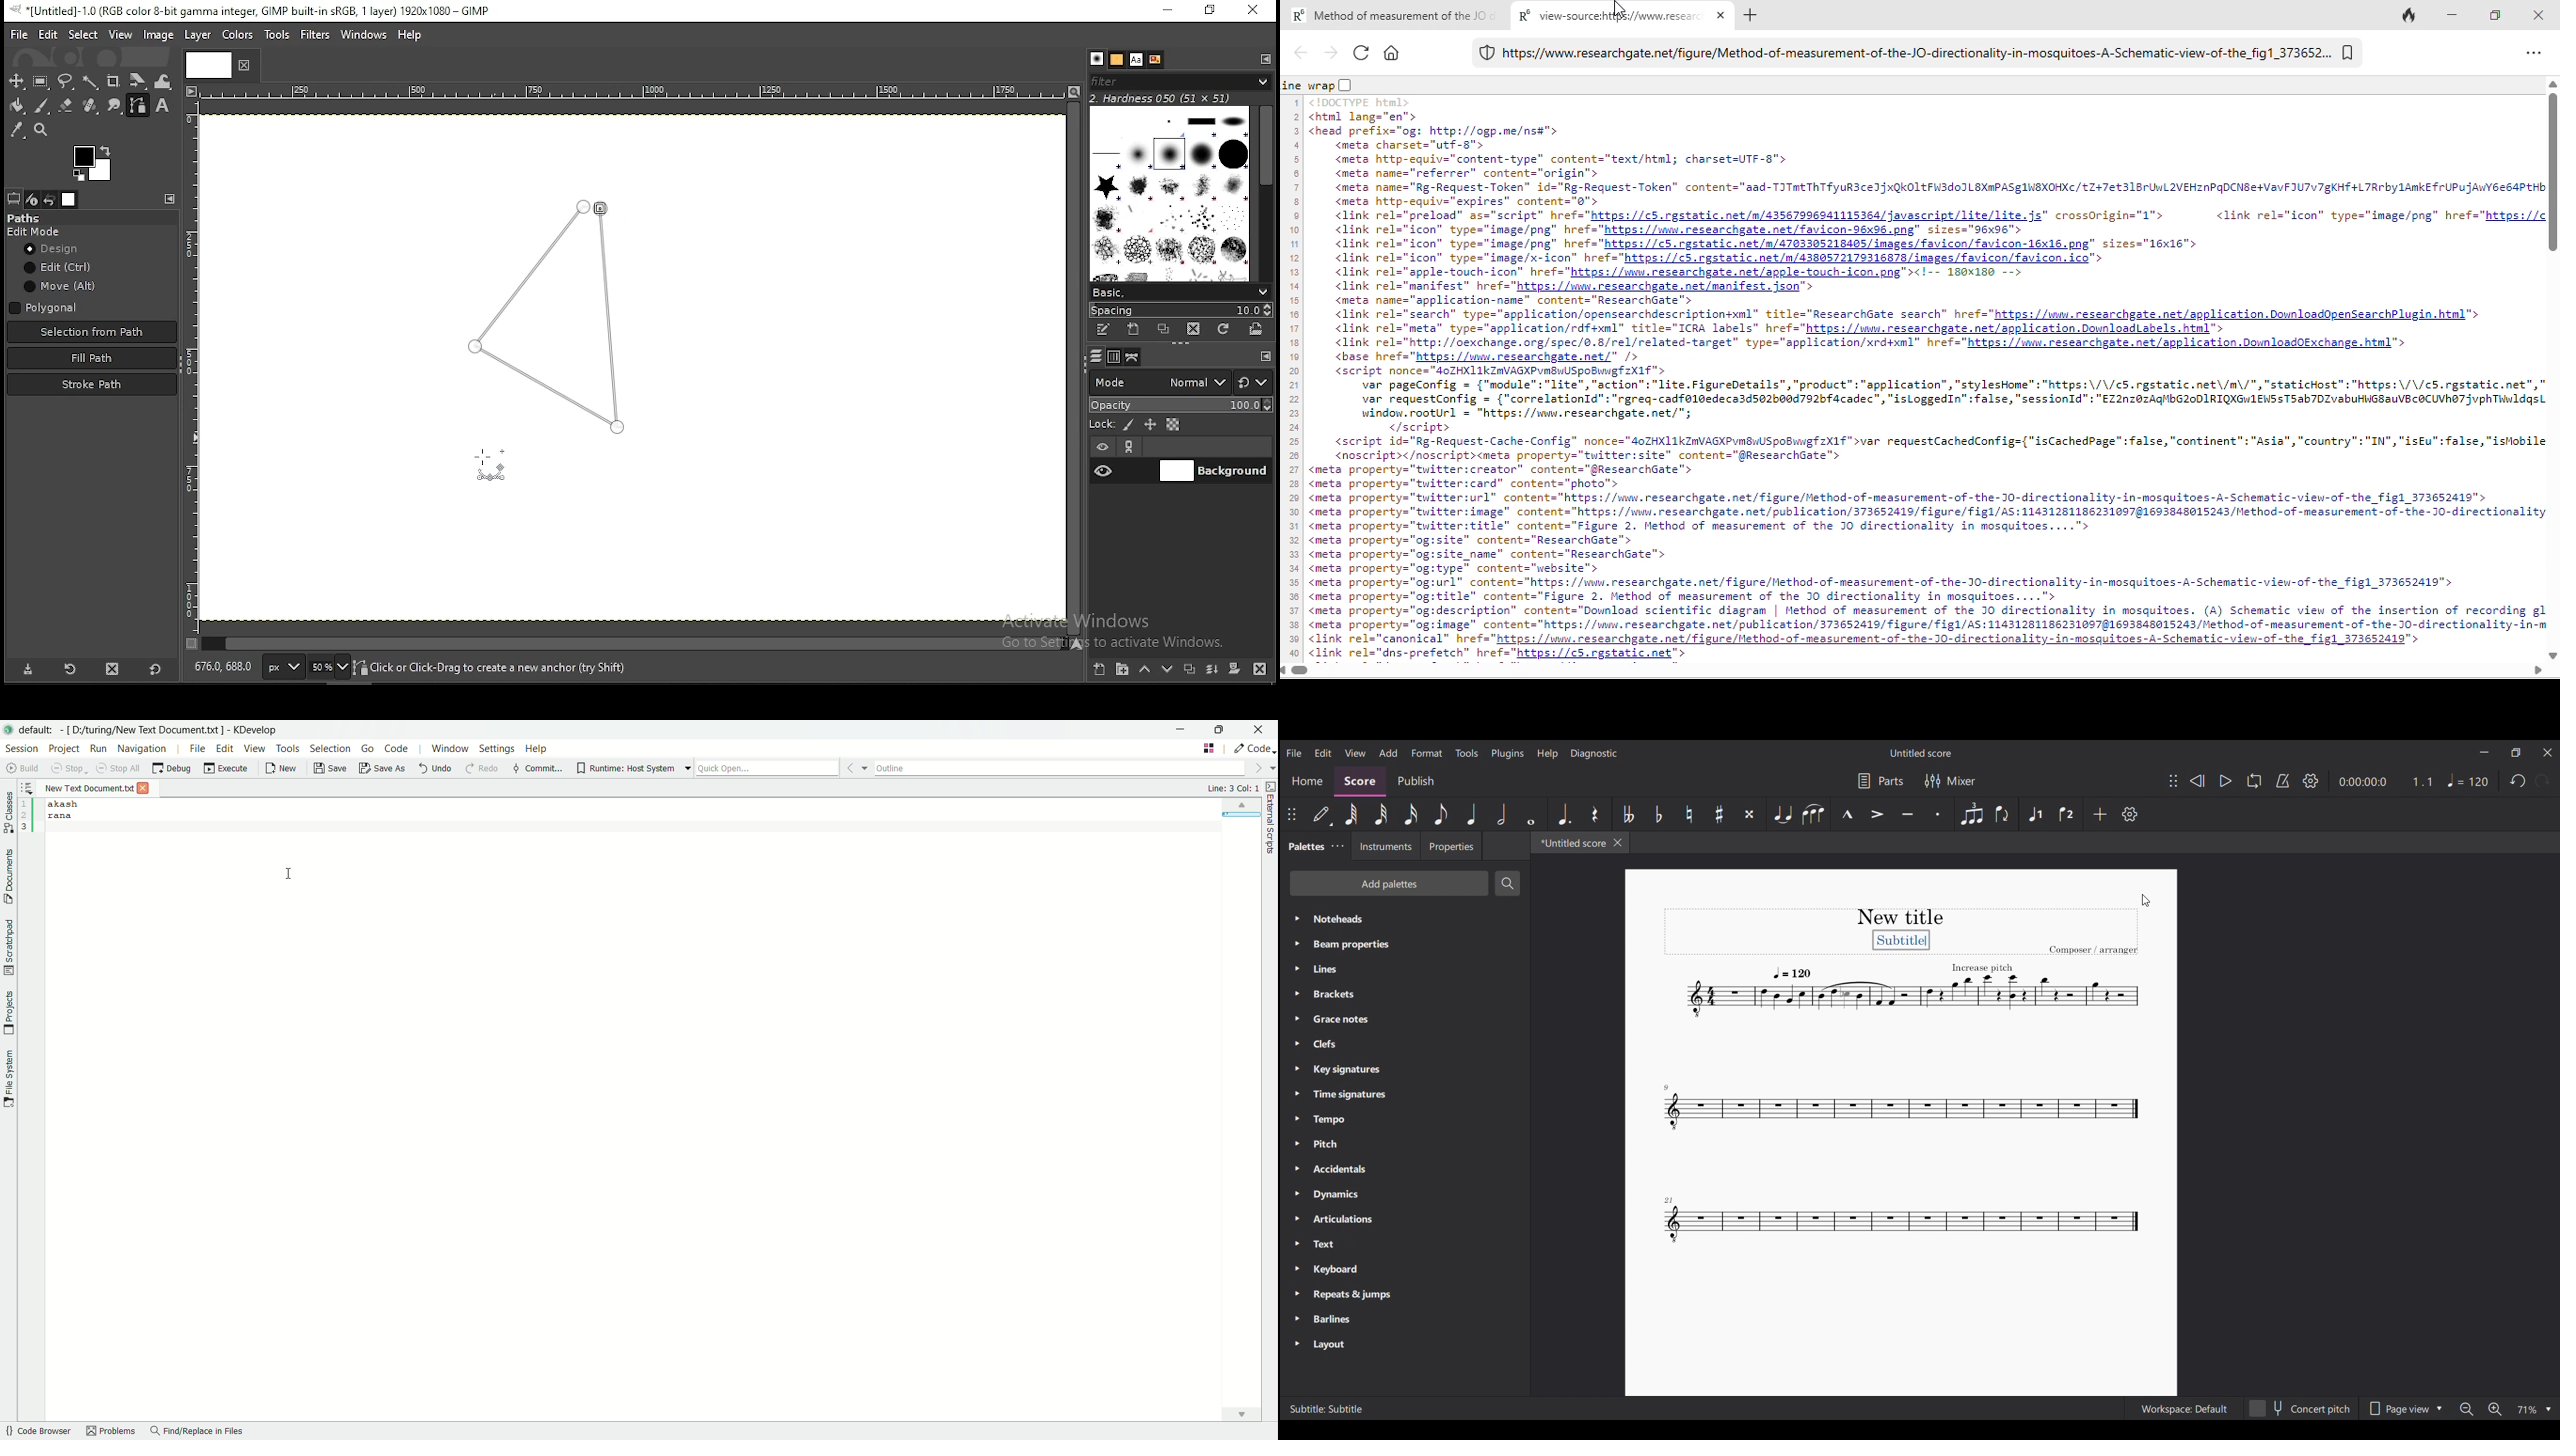  What do you see at coordinates (1594, 753) in the screenshot?
I see `Diagnostic menu` at bounding box center [1594, 753].